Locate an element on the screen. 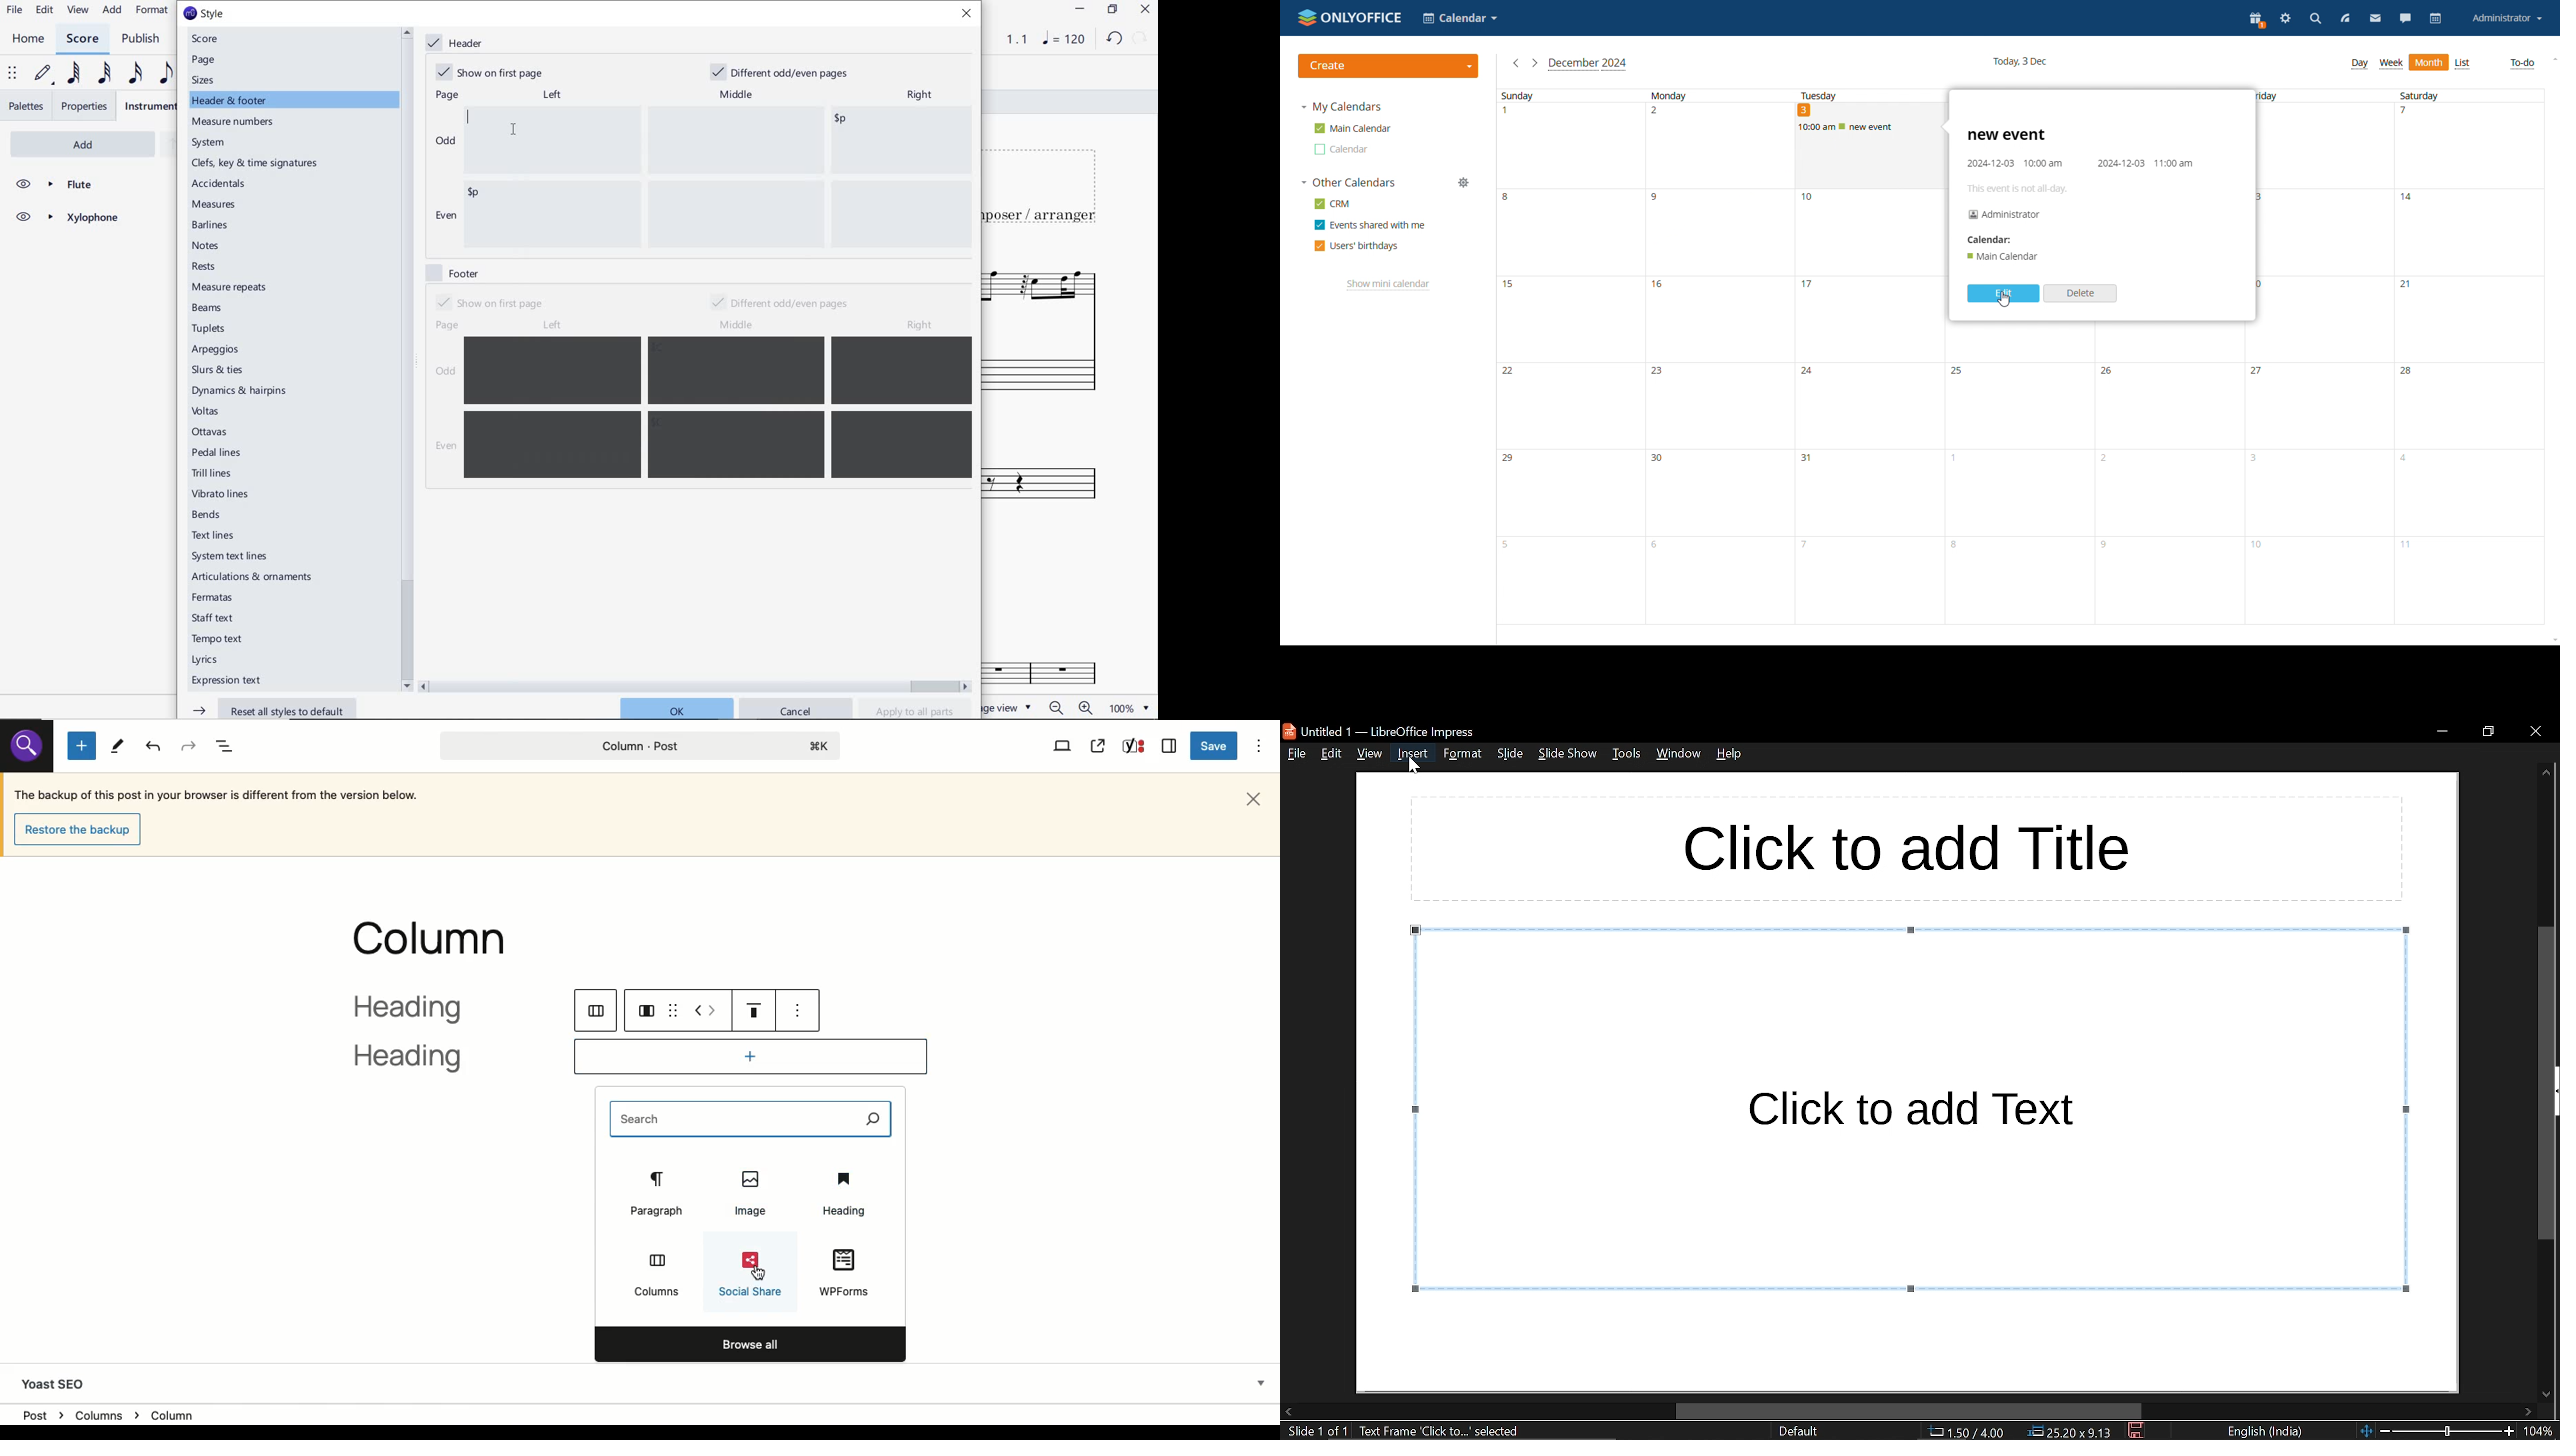 Image resolution: width=2576 pixels, height=1456 pixels. page is located at coordinates (445, 96).